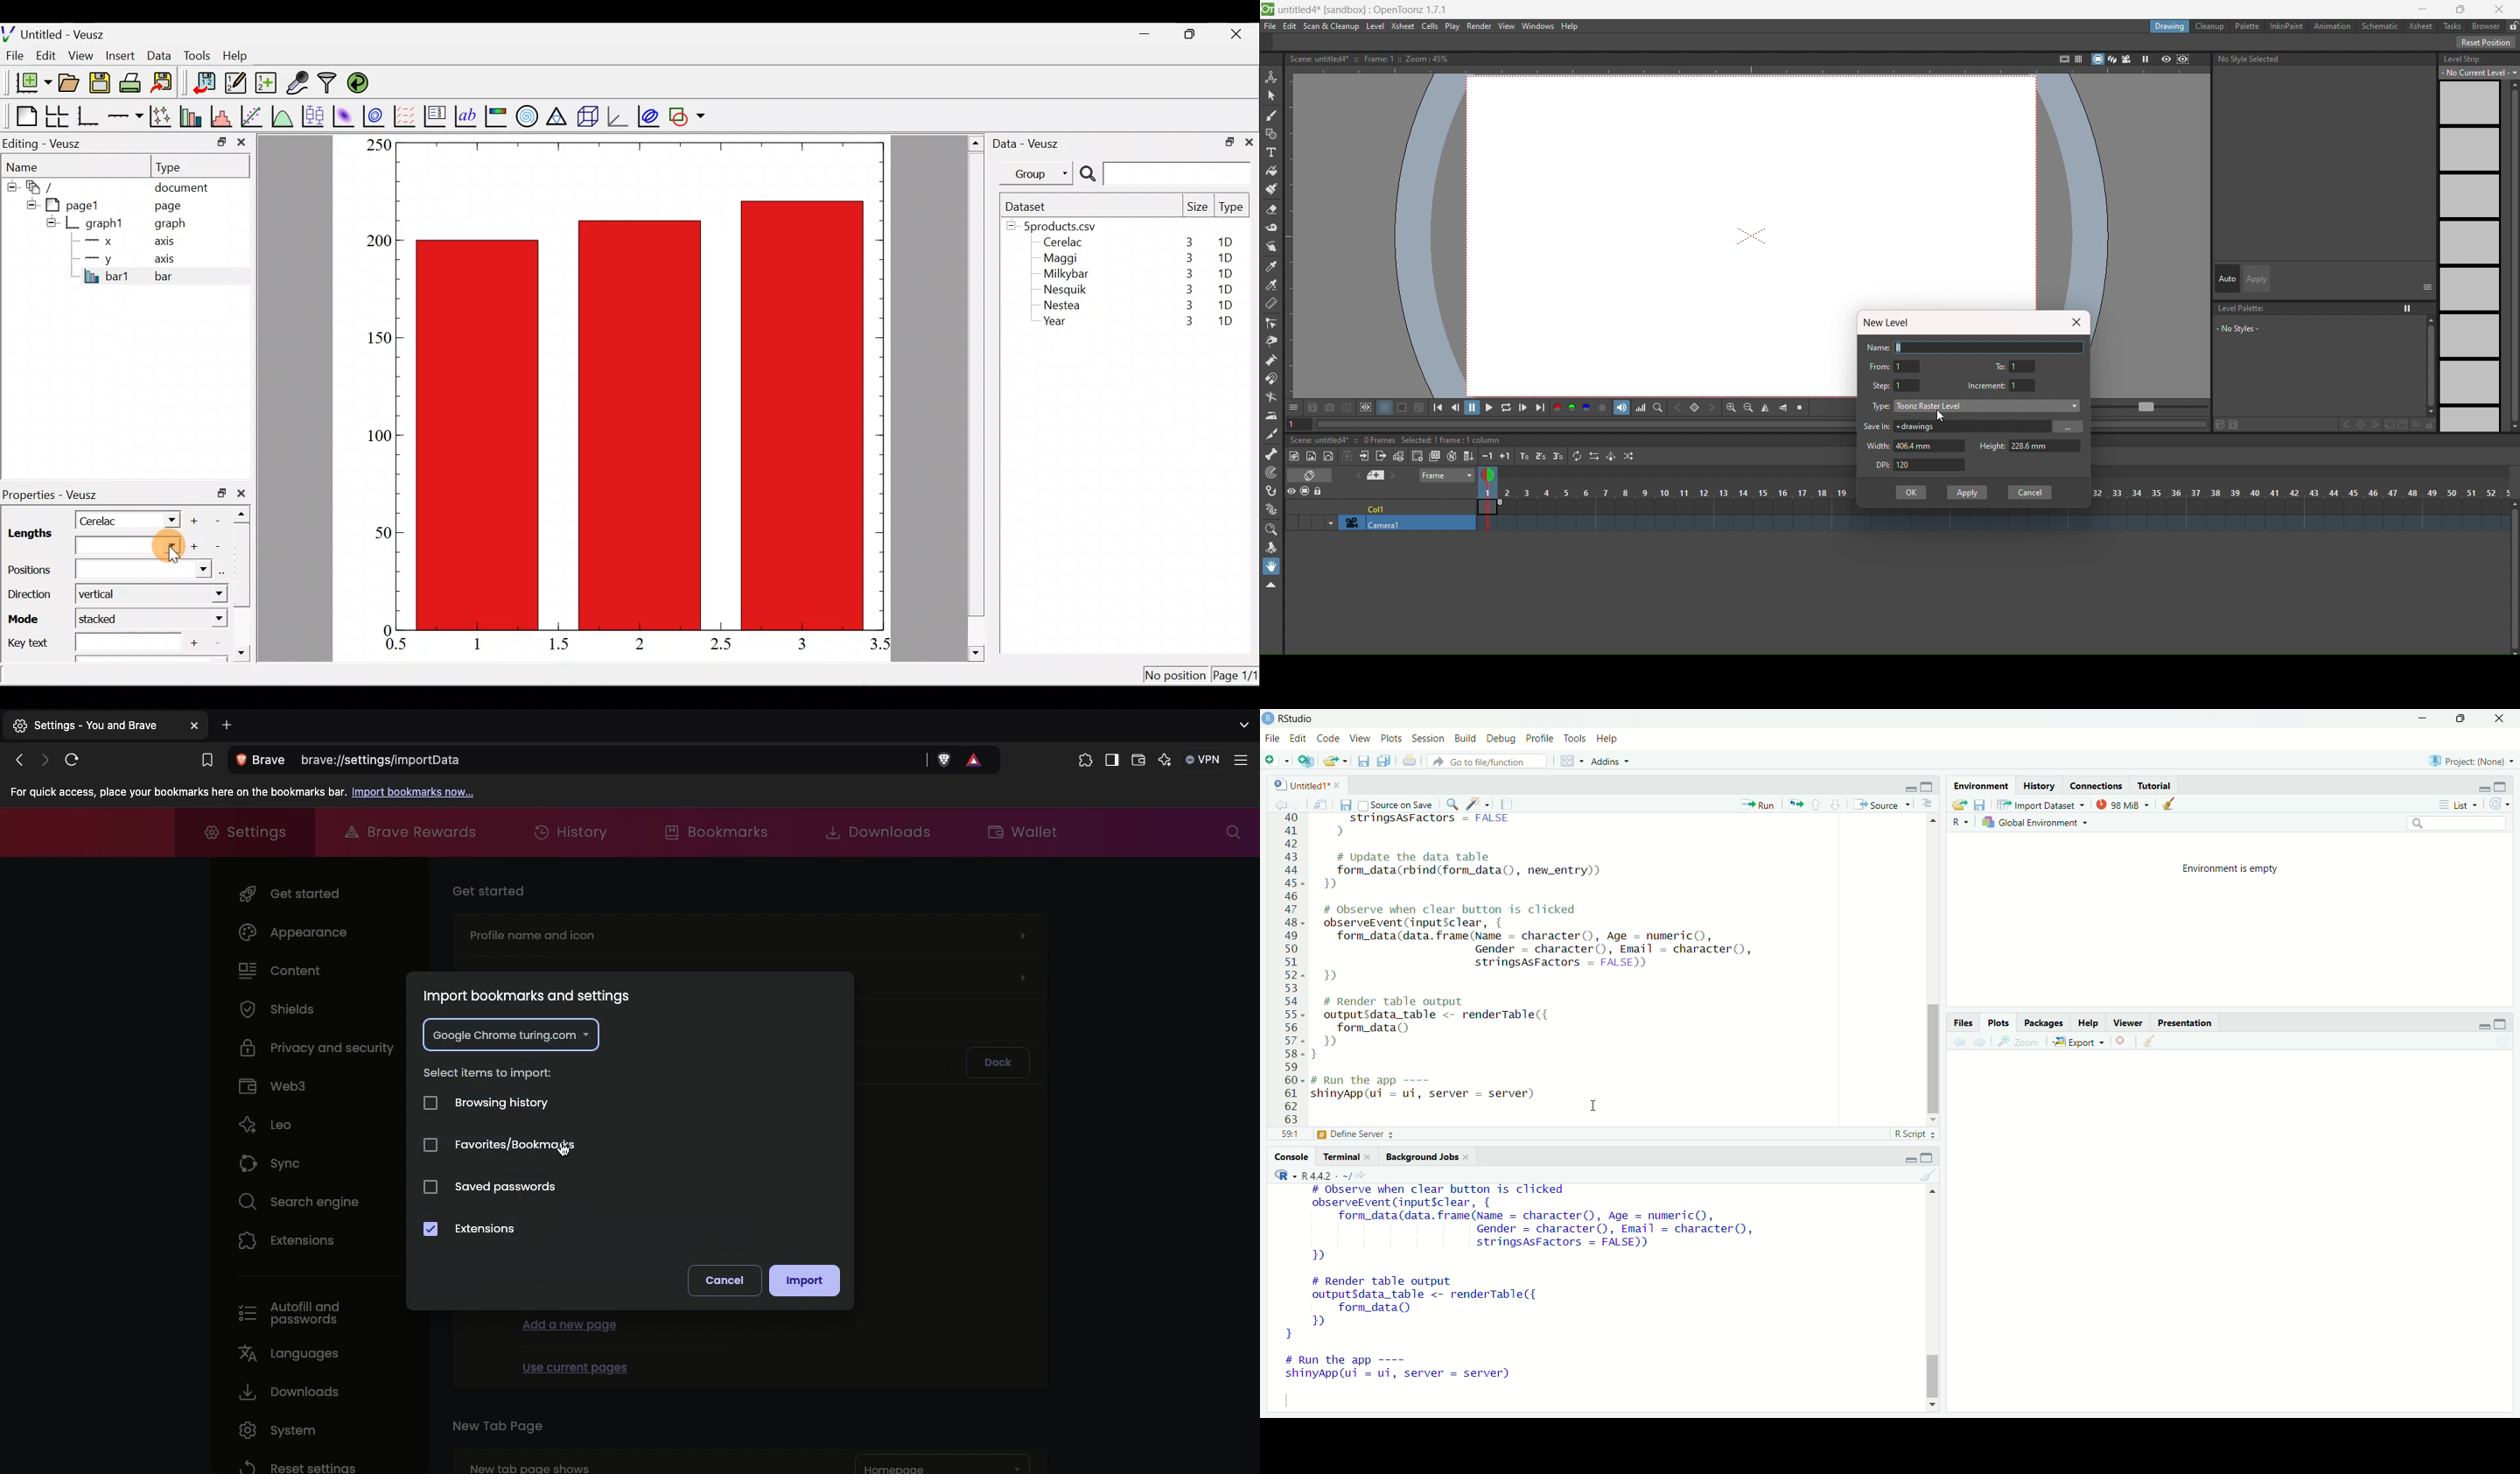  What do you see at coordinates (1416, 1371) in the screenshot?
I see `code to run the app` at bounding box center [1416, 1371].